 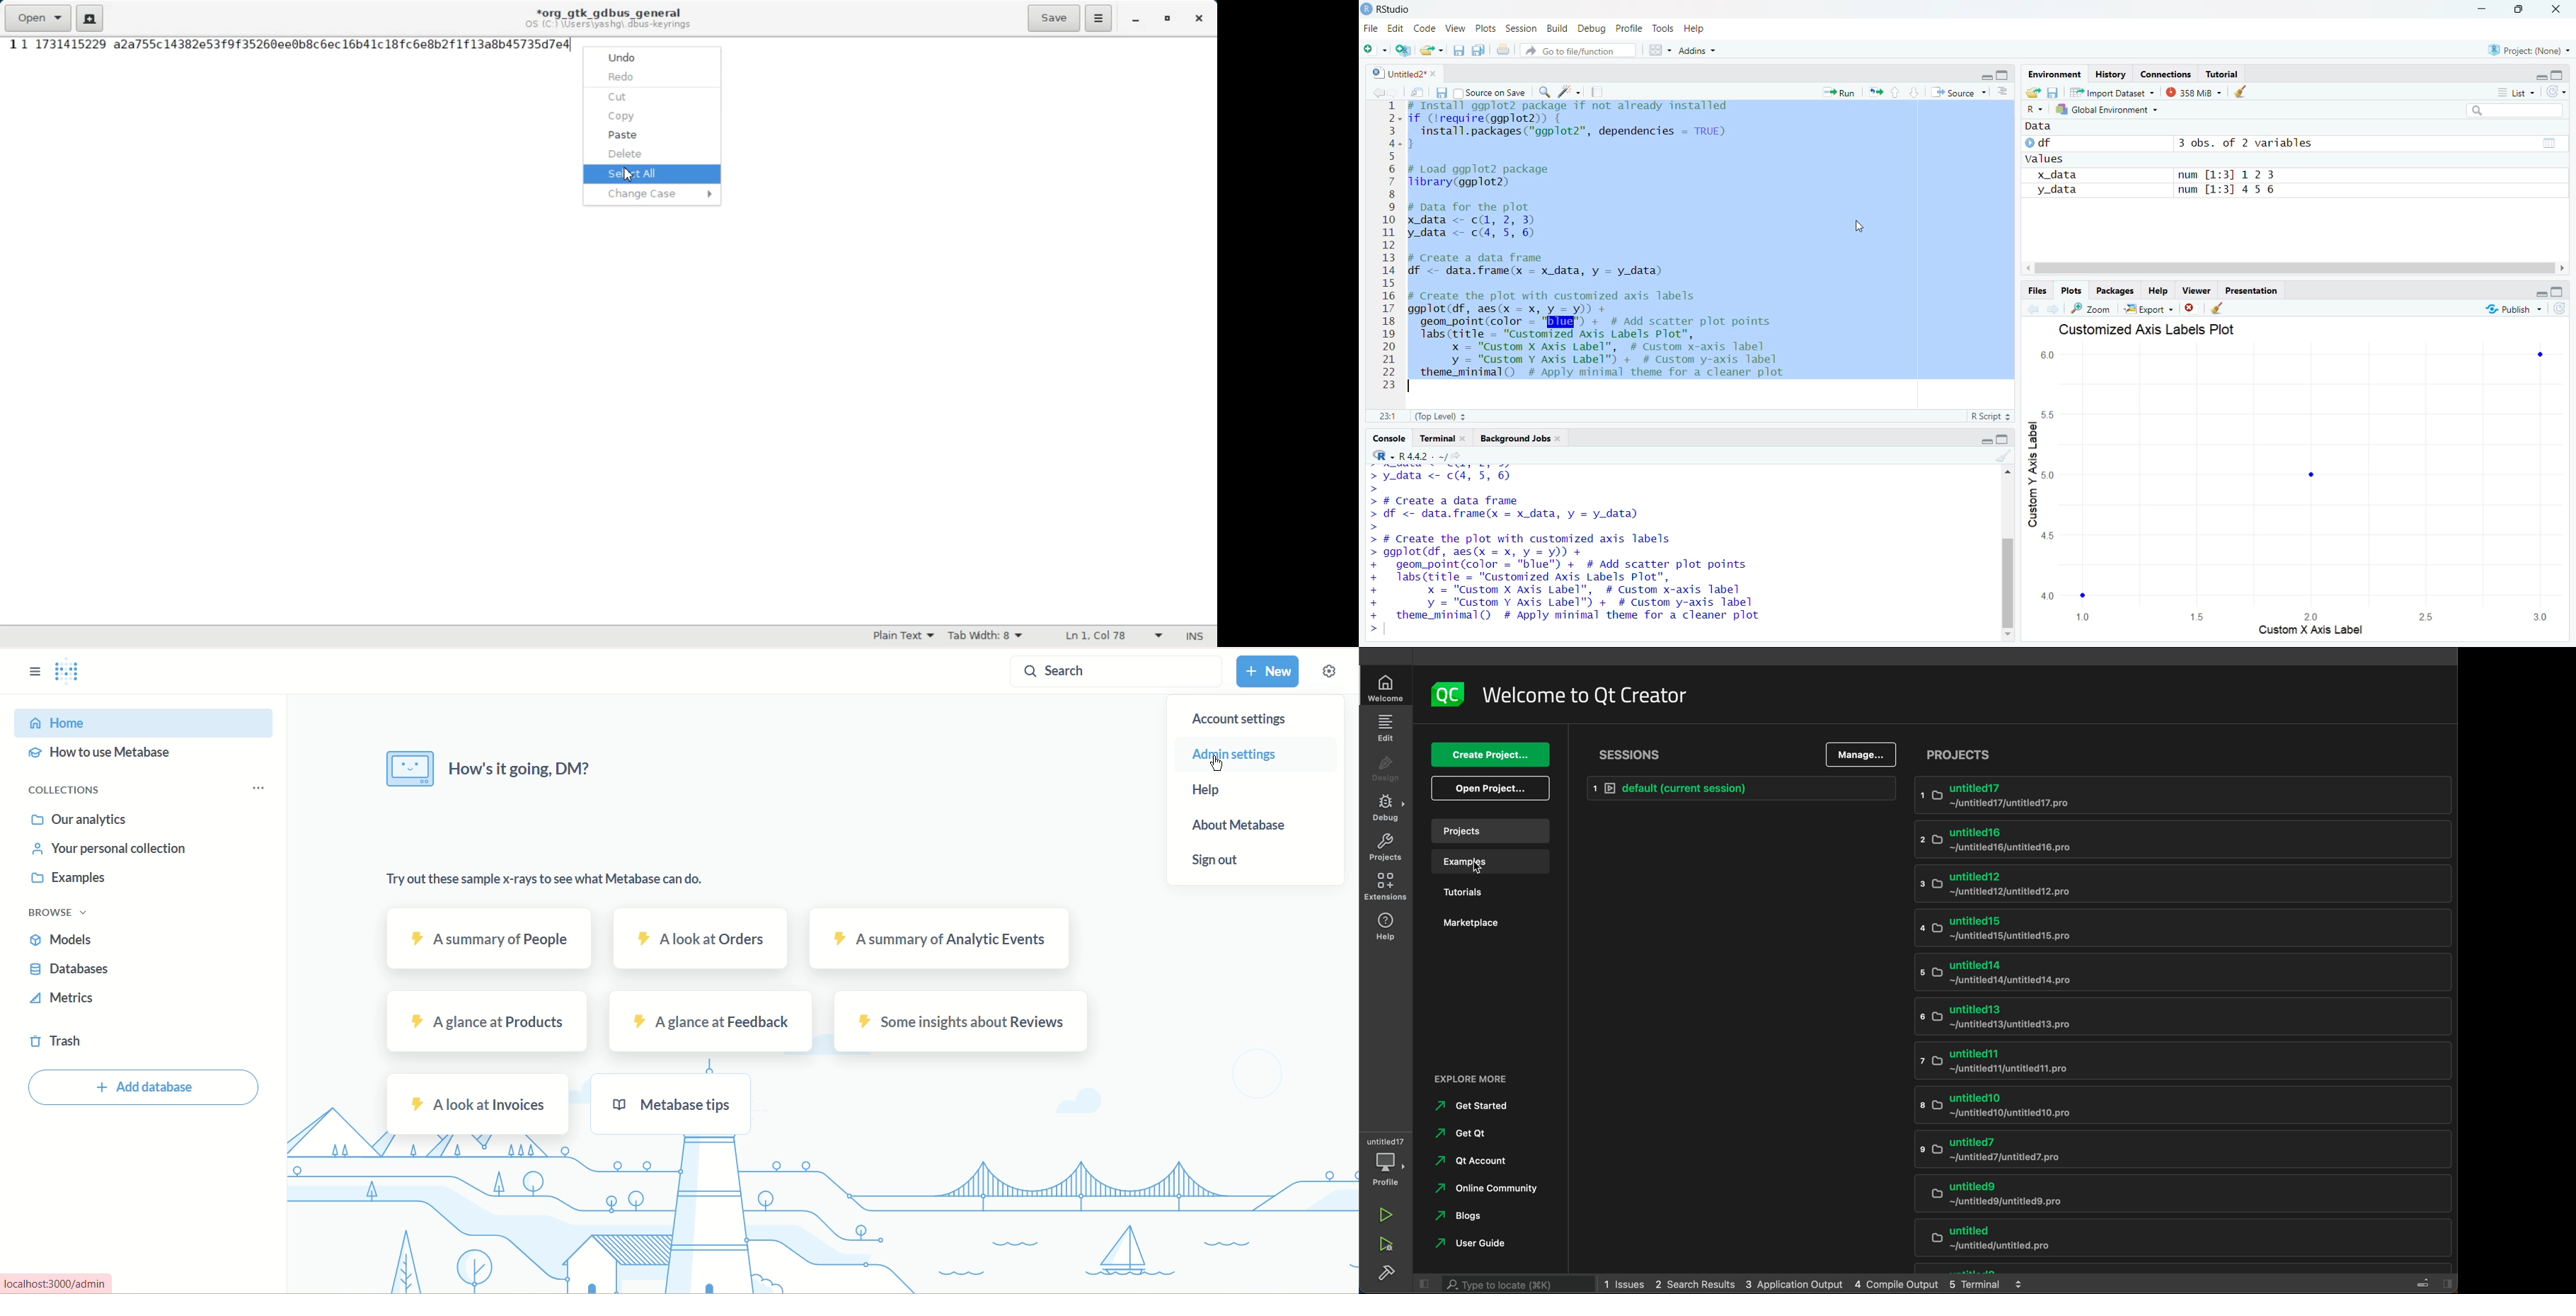 What do you see at coordinates (2111, 74) in the screenshot?
I see `History` at bounding box center [2111, 74].